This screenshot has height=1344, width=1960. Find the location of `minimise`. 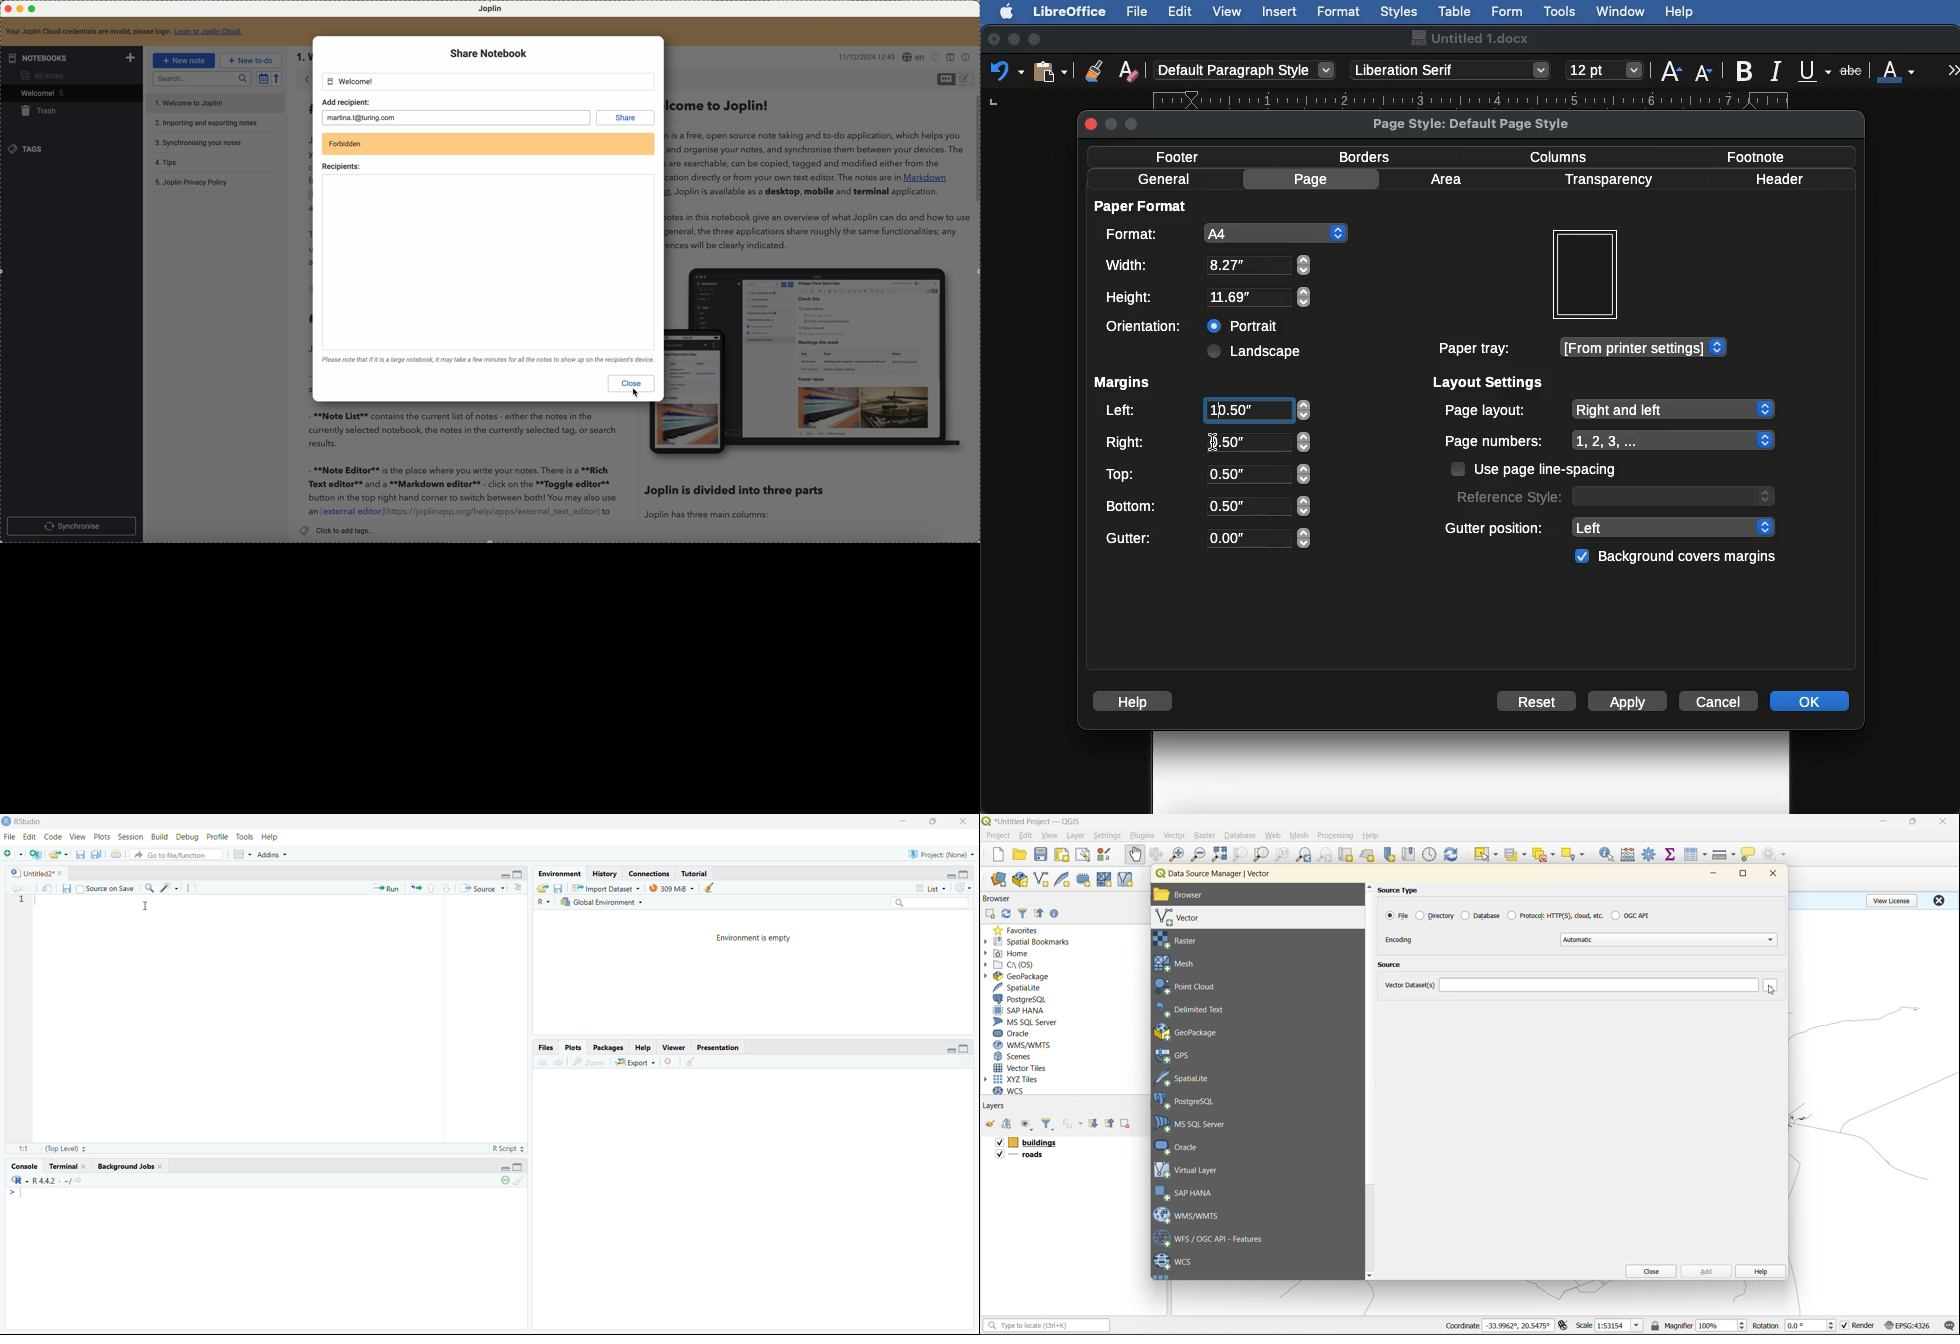

minimise is located at coordinates (505, 875).